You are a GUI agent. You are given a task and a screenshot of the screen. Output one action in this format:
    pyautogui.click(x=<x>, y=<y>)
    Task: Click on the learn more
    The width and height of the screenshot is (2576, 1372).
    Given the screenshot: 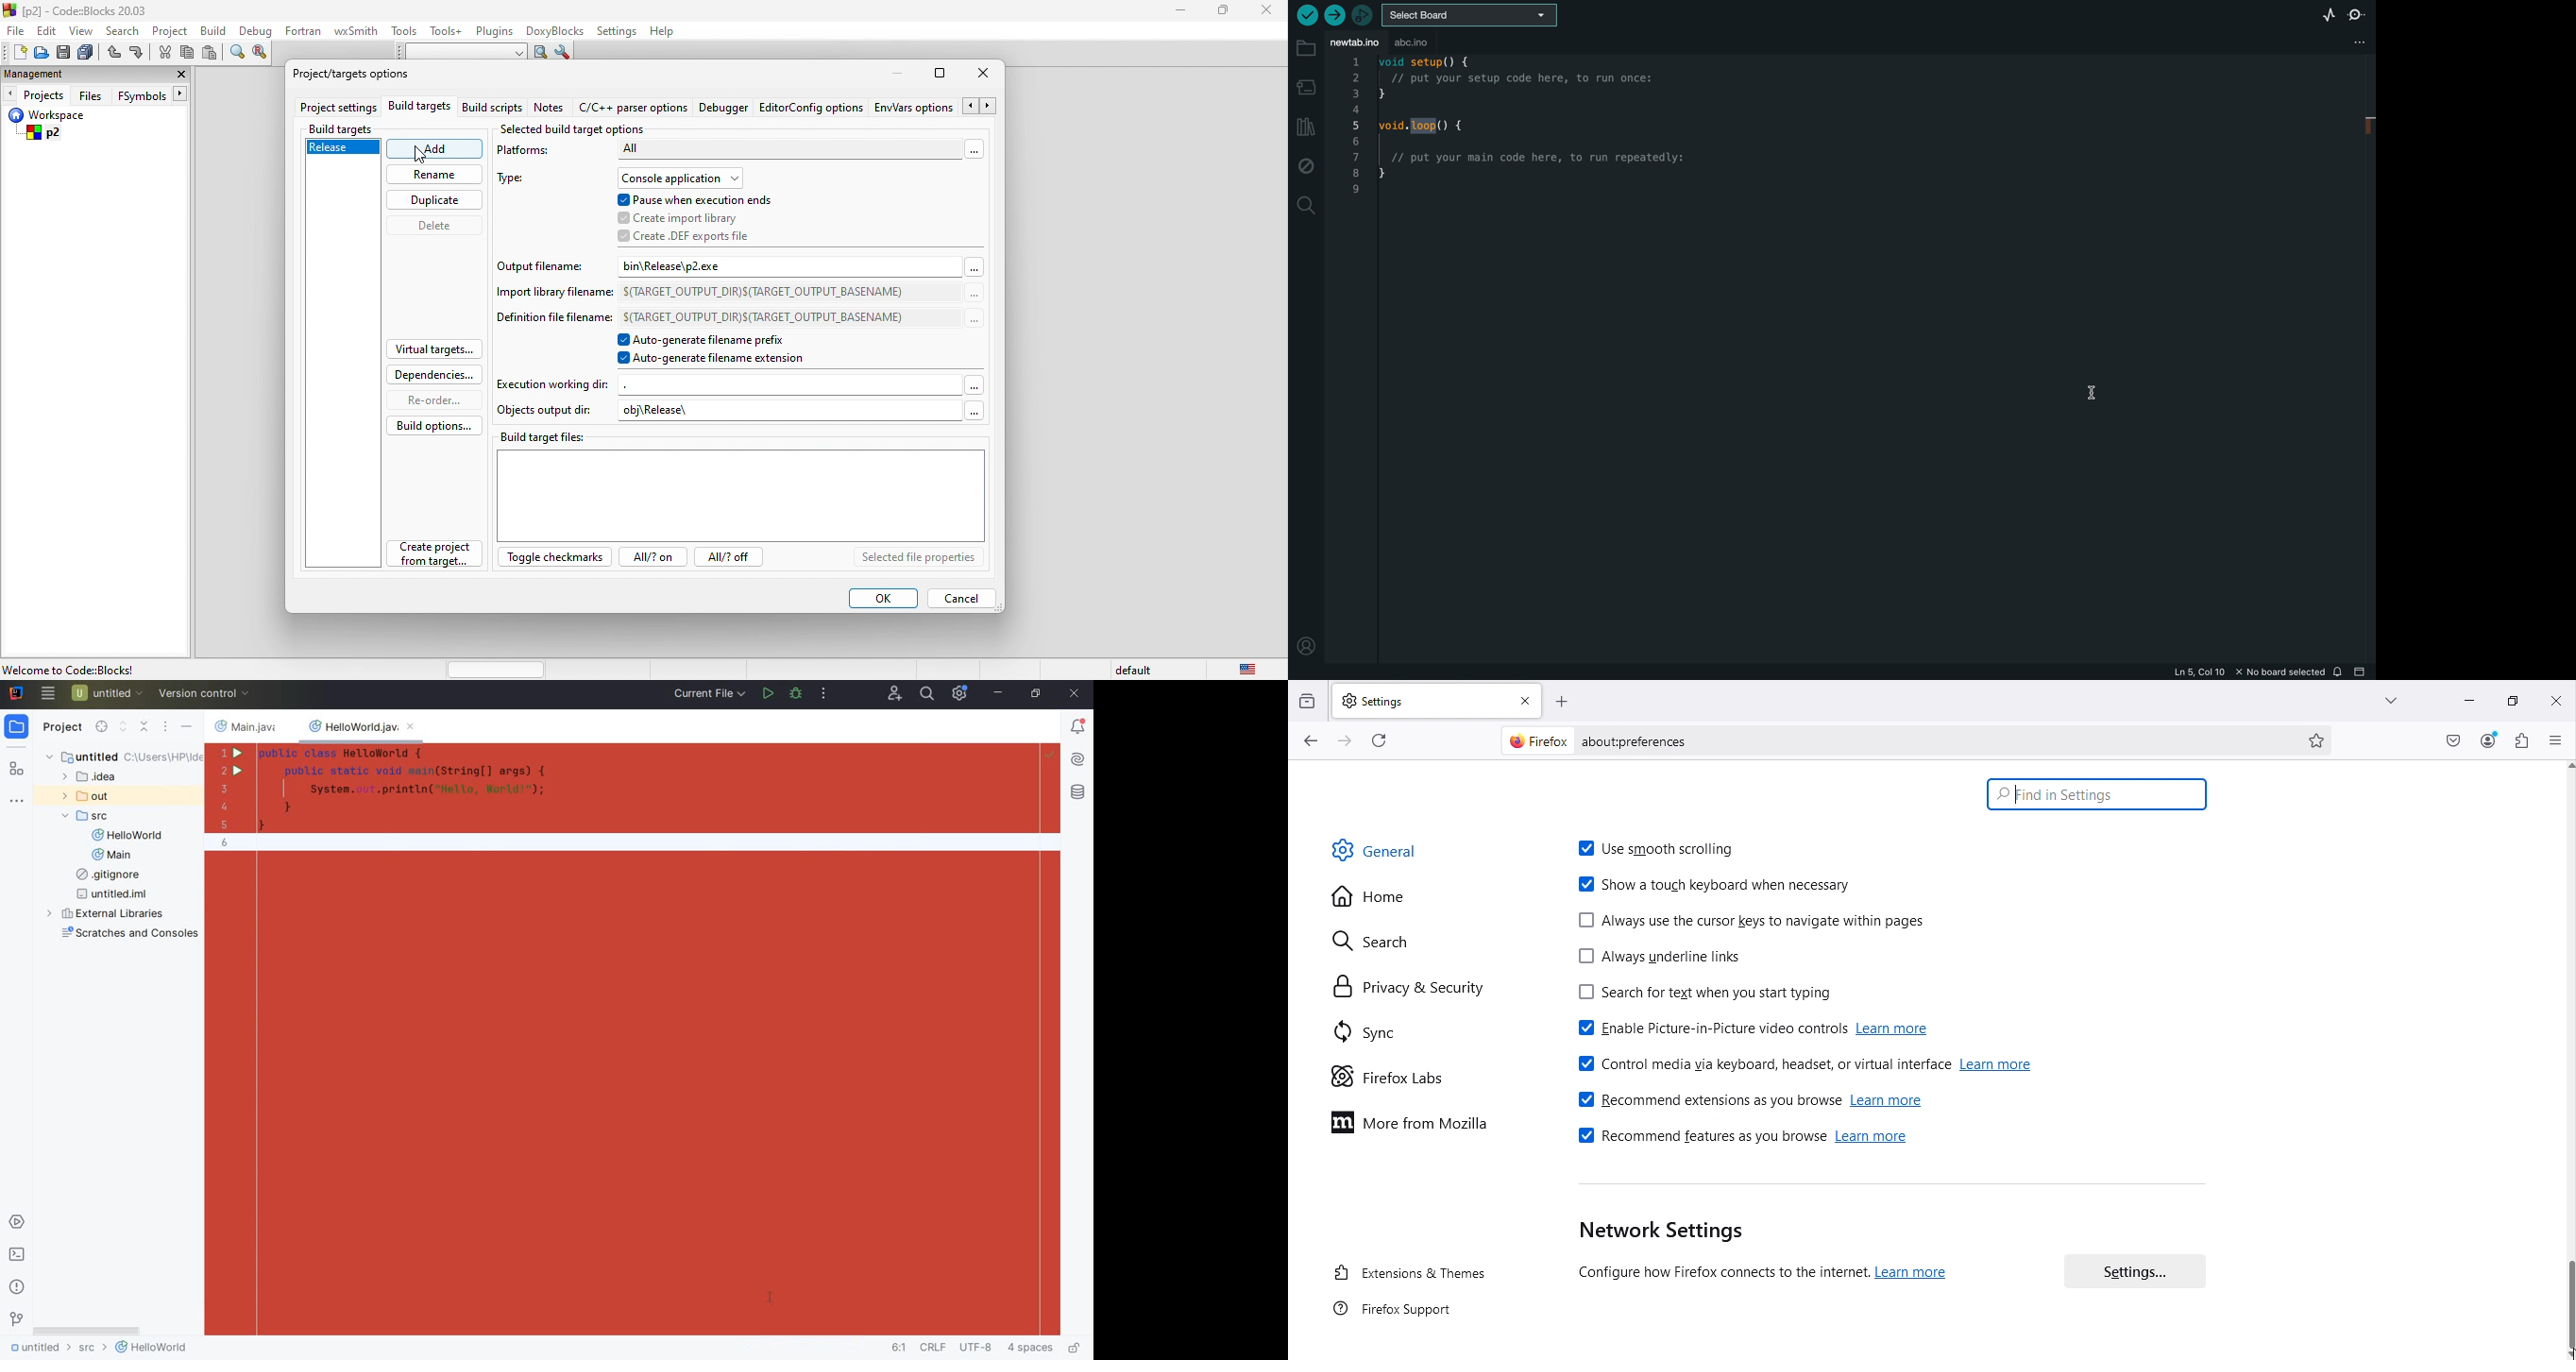 What is the action you would take?
    pyautogui.click(x=1888, y=1101)
    